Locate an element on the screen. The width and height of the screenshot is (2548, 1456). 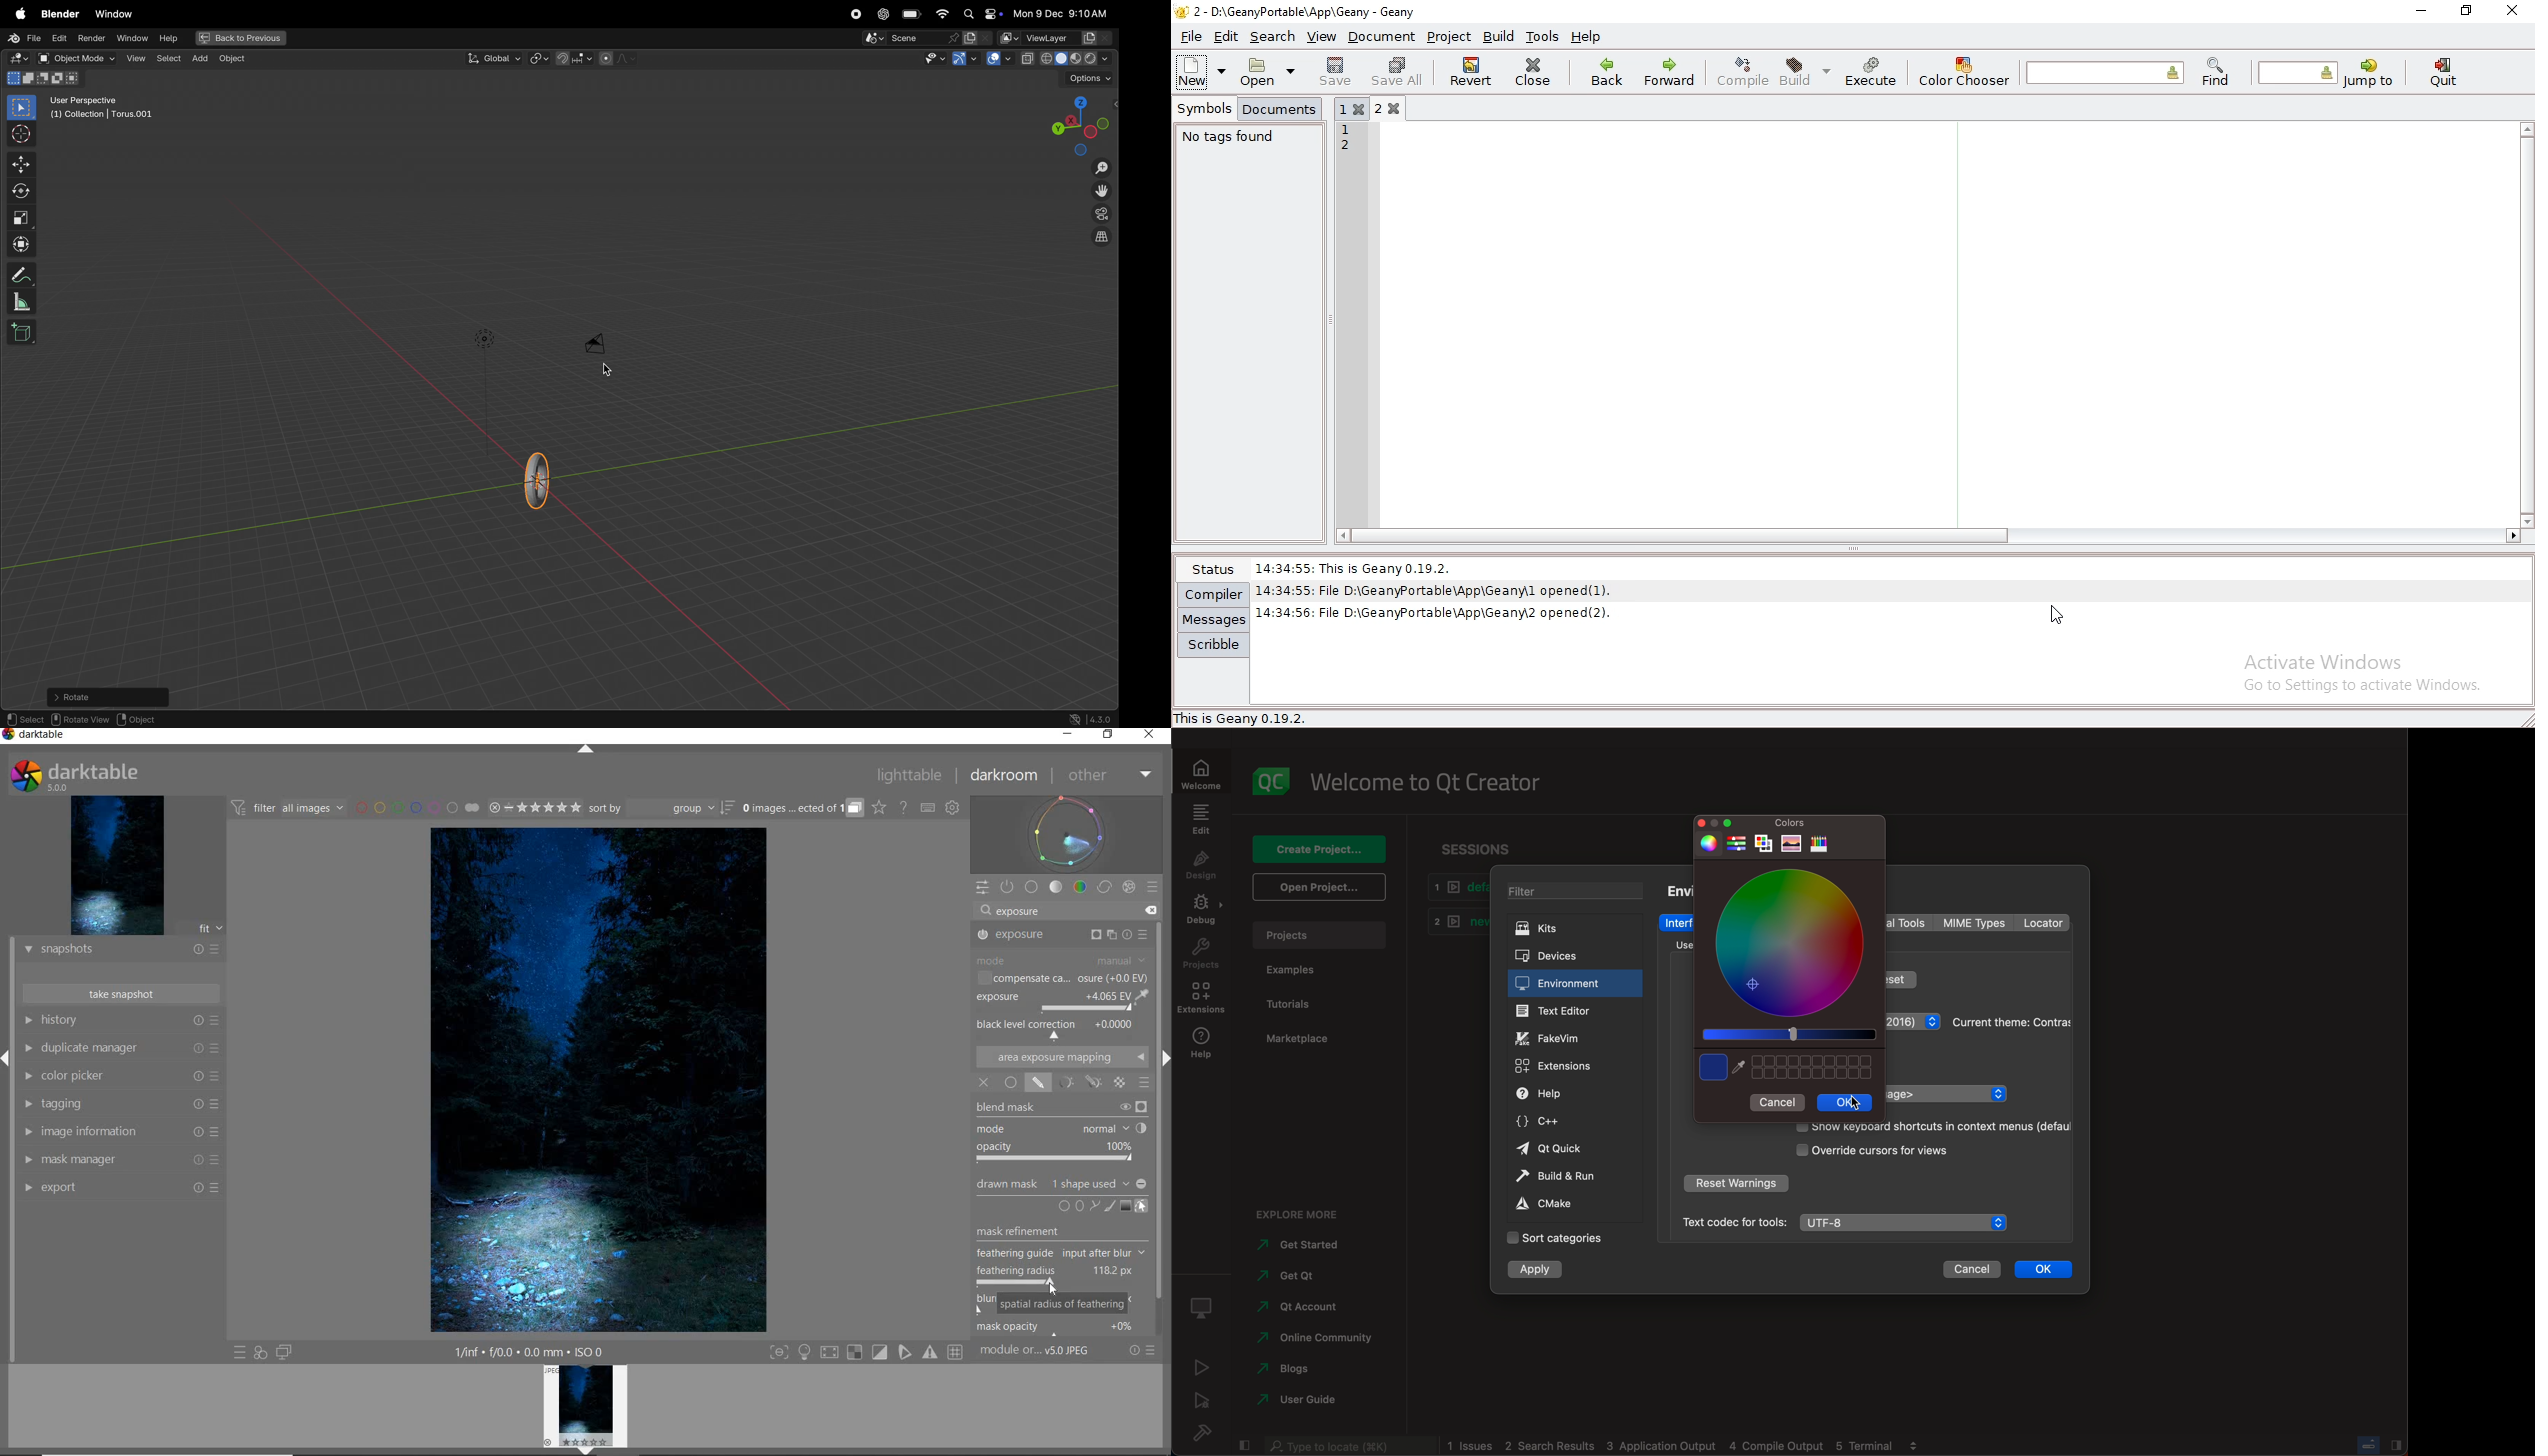
exposure is located at coordinates (1022, 911).